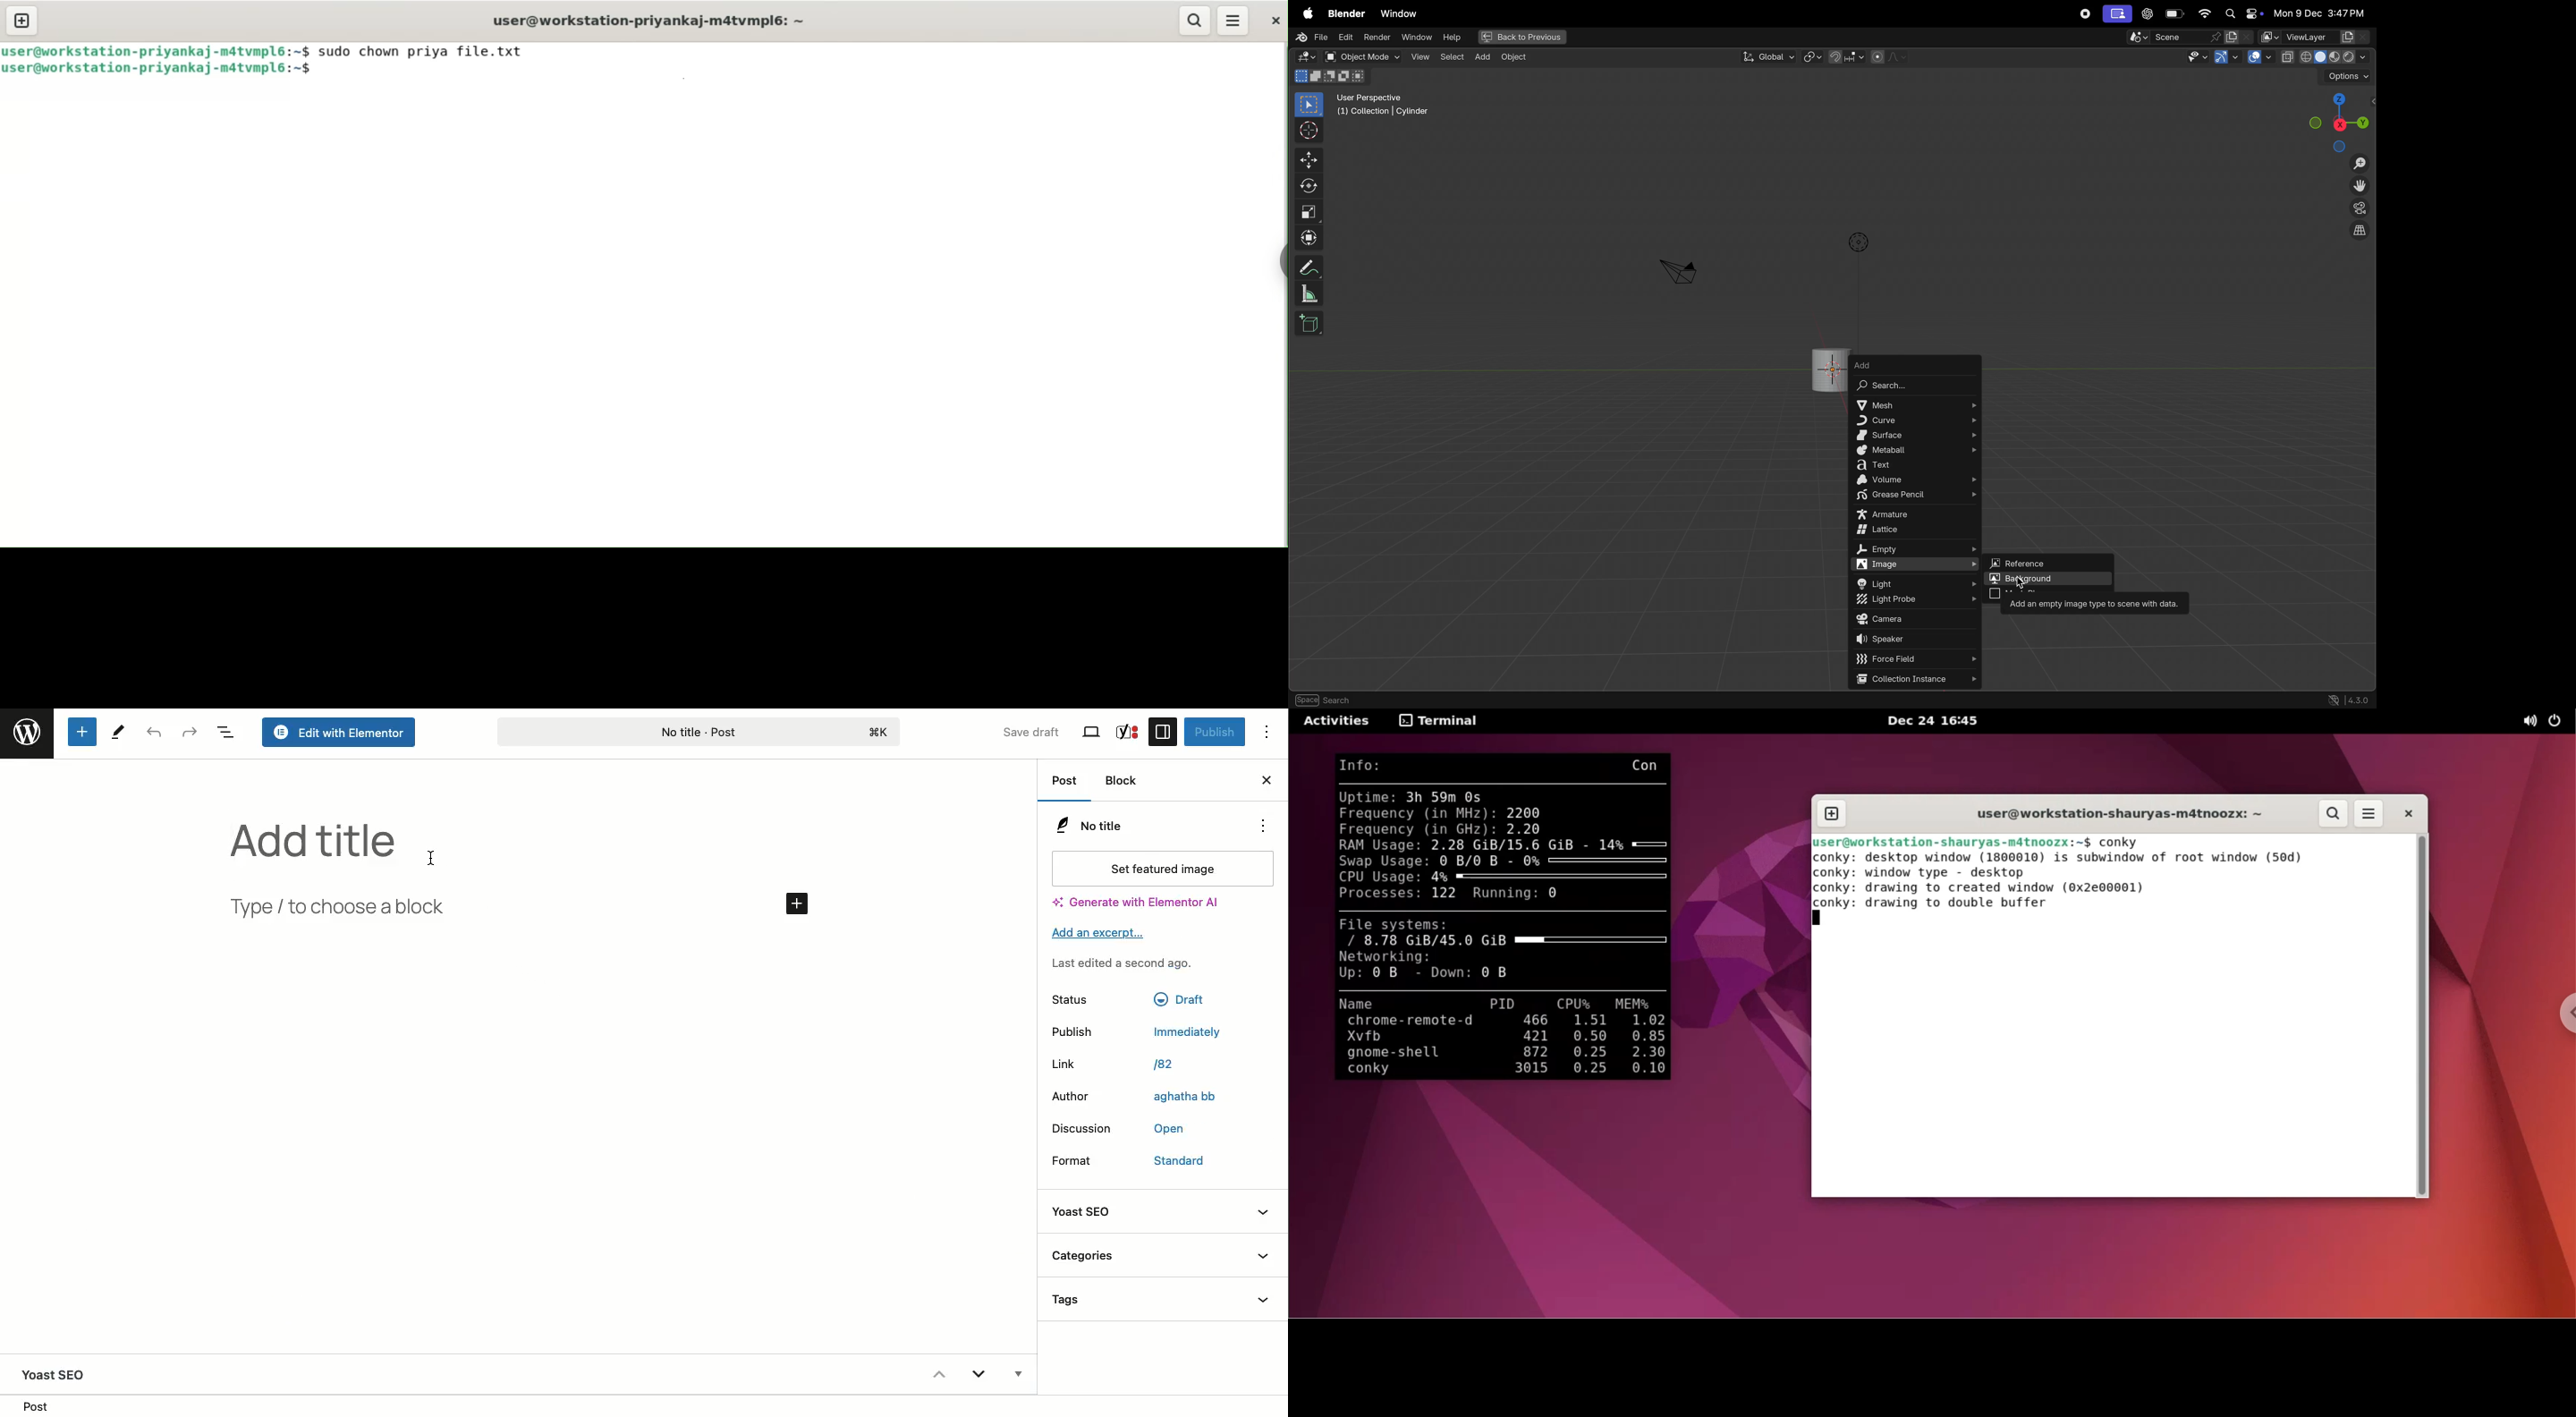  What do you see at coordinates (1168, 1127) in the screenshot?
I see `Open` at bounding box center [1168, 1127].